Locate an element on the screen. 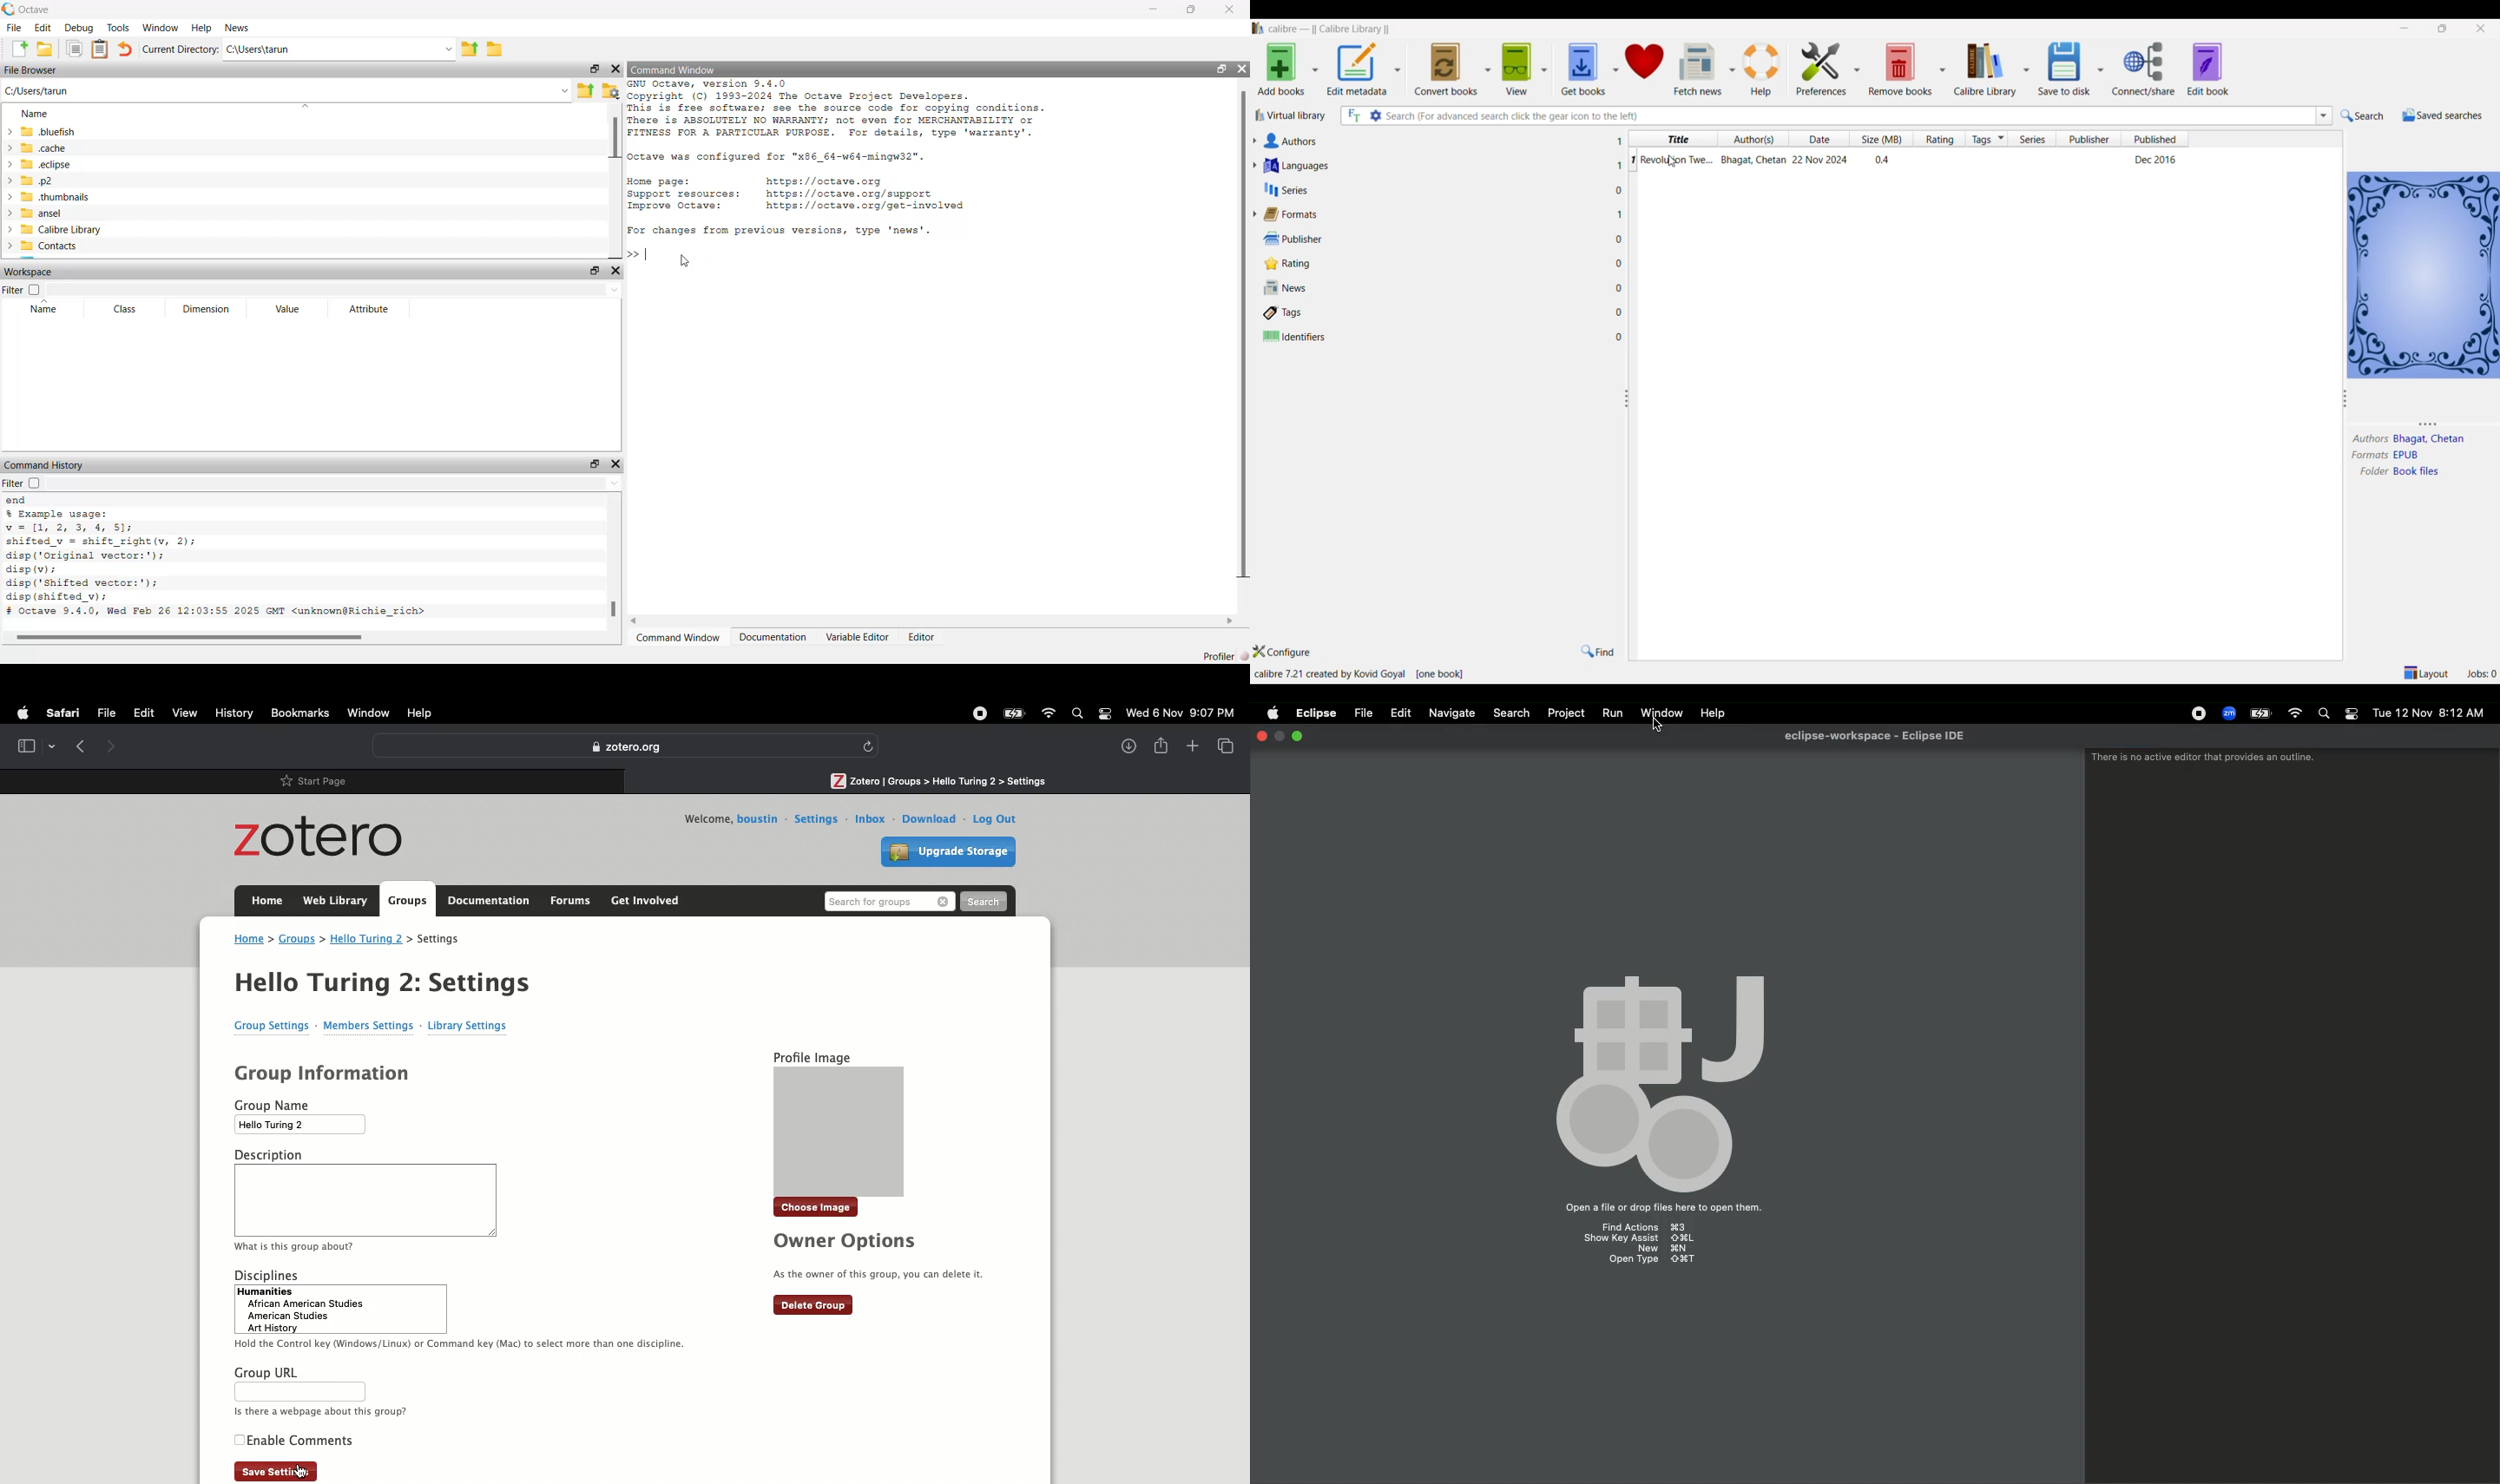 The image size is (2520, 1484). format type is located at coordinates (2412, 456).